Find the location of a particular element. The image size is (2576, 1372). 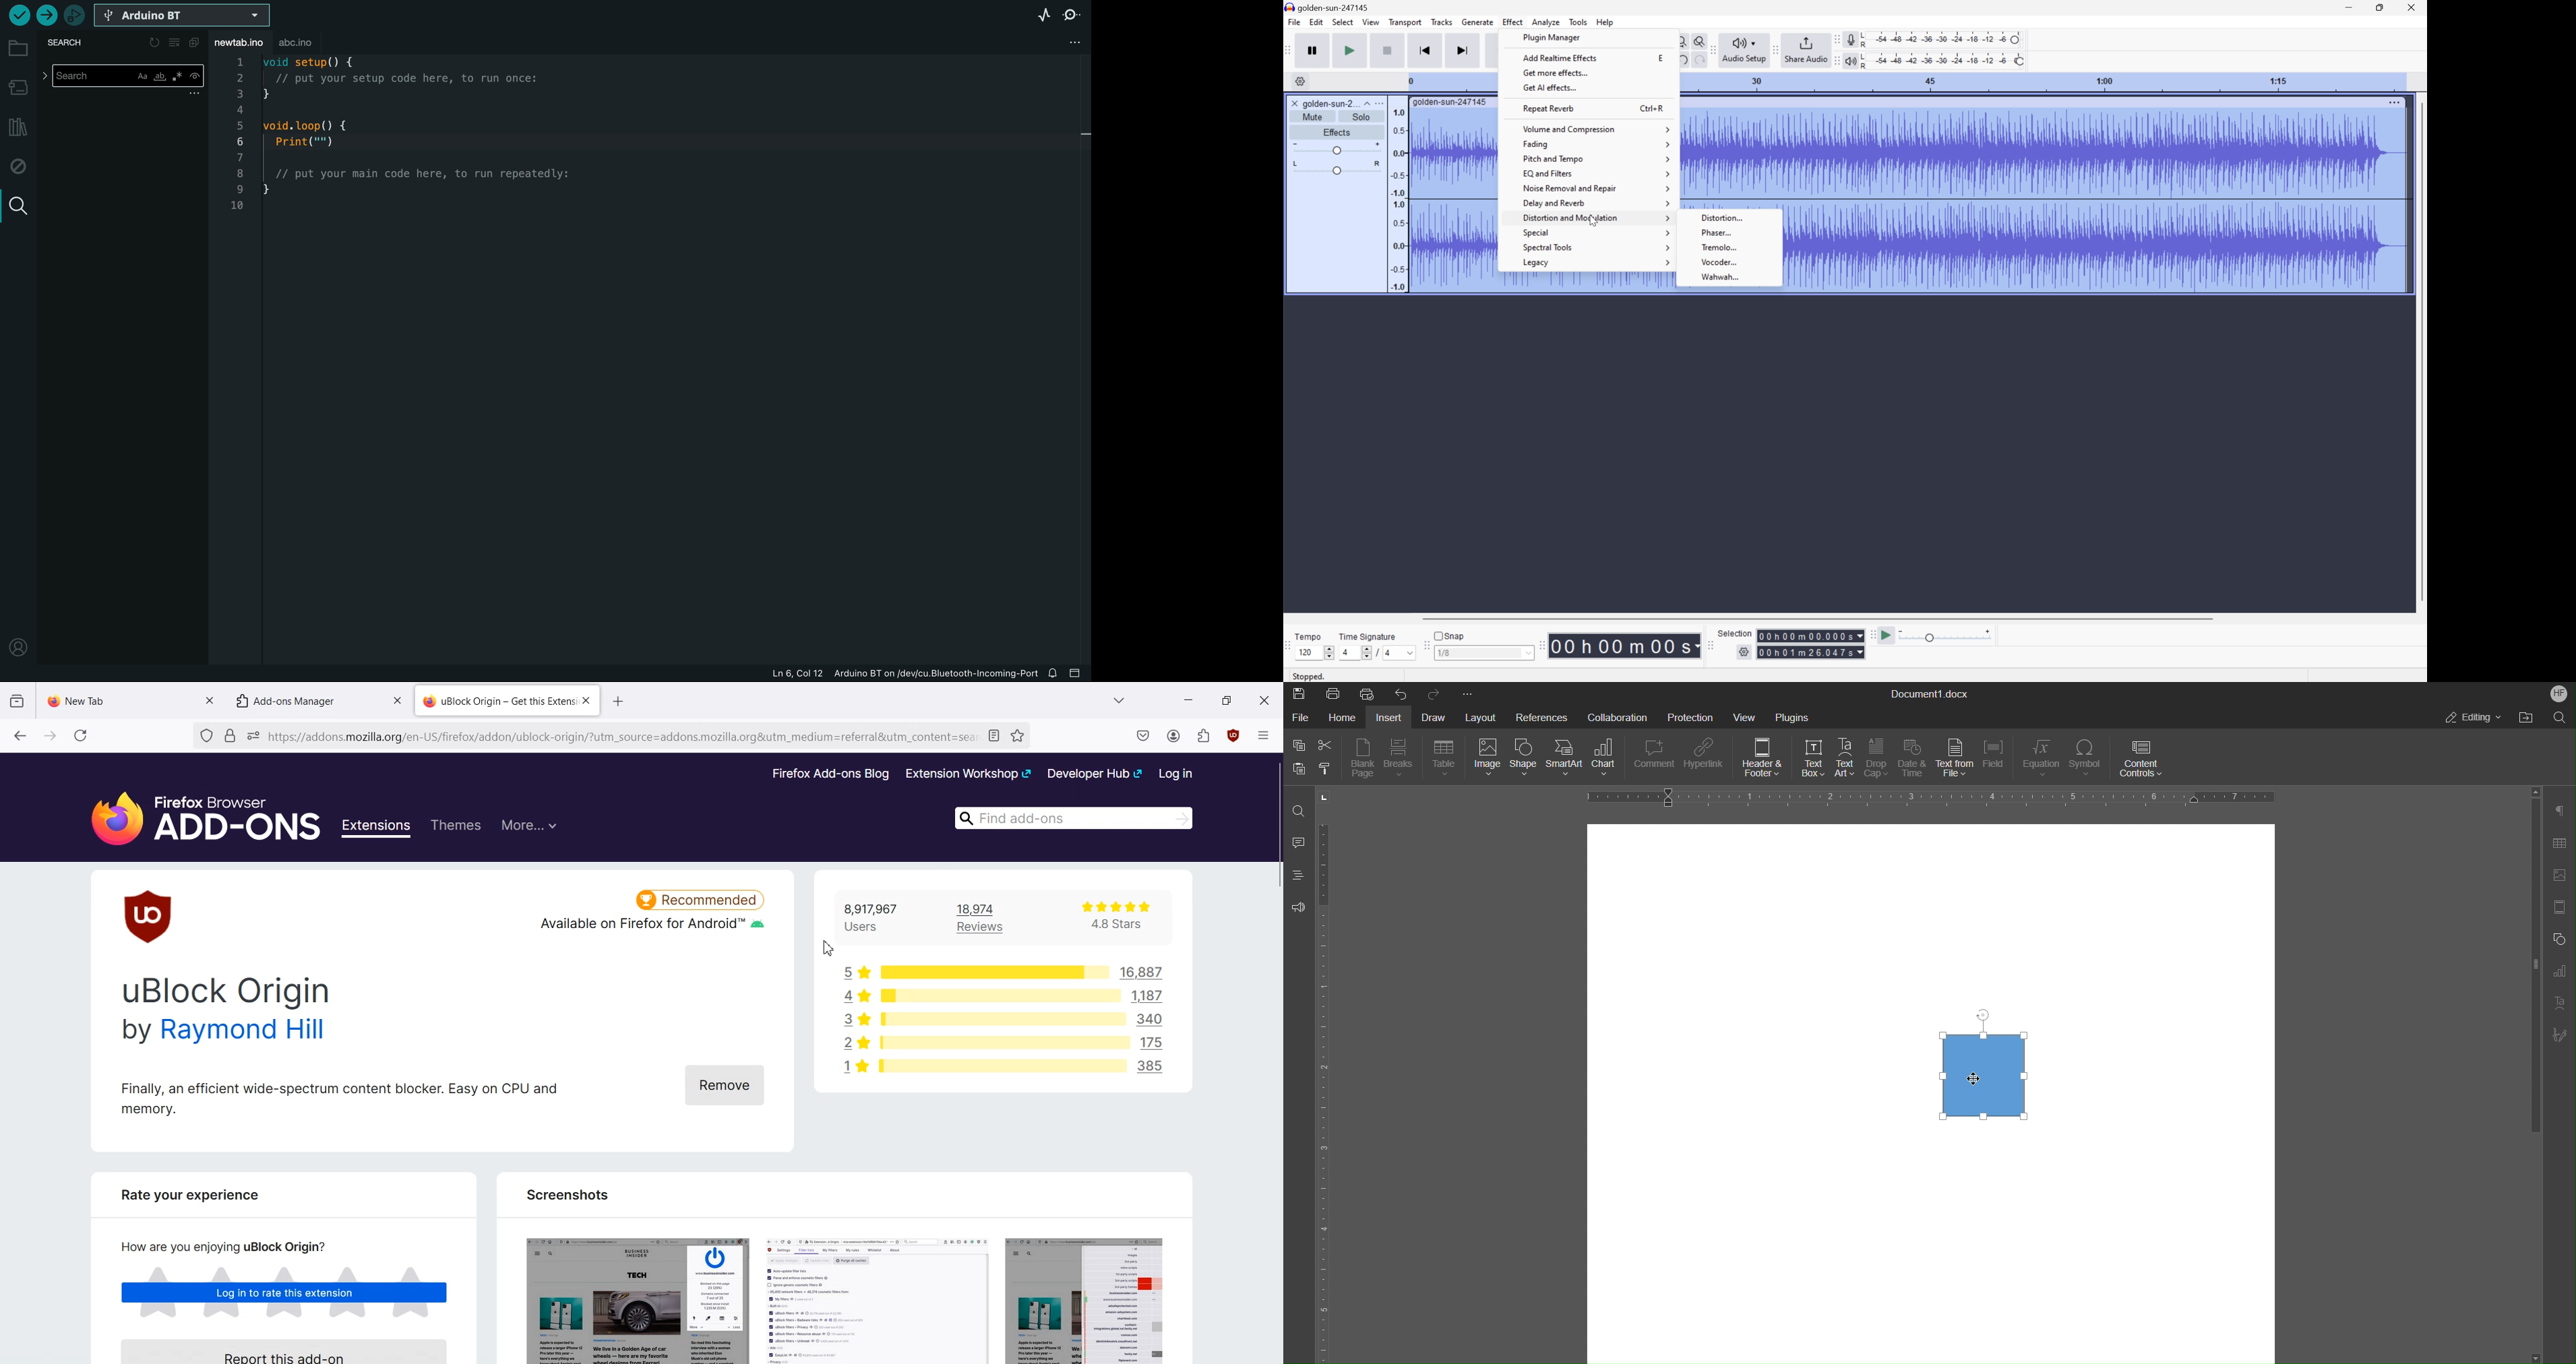

Record meter is located at coordinates (1850, 39).